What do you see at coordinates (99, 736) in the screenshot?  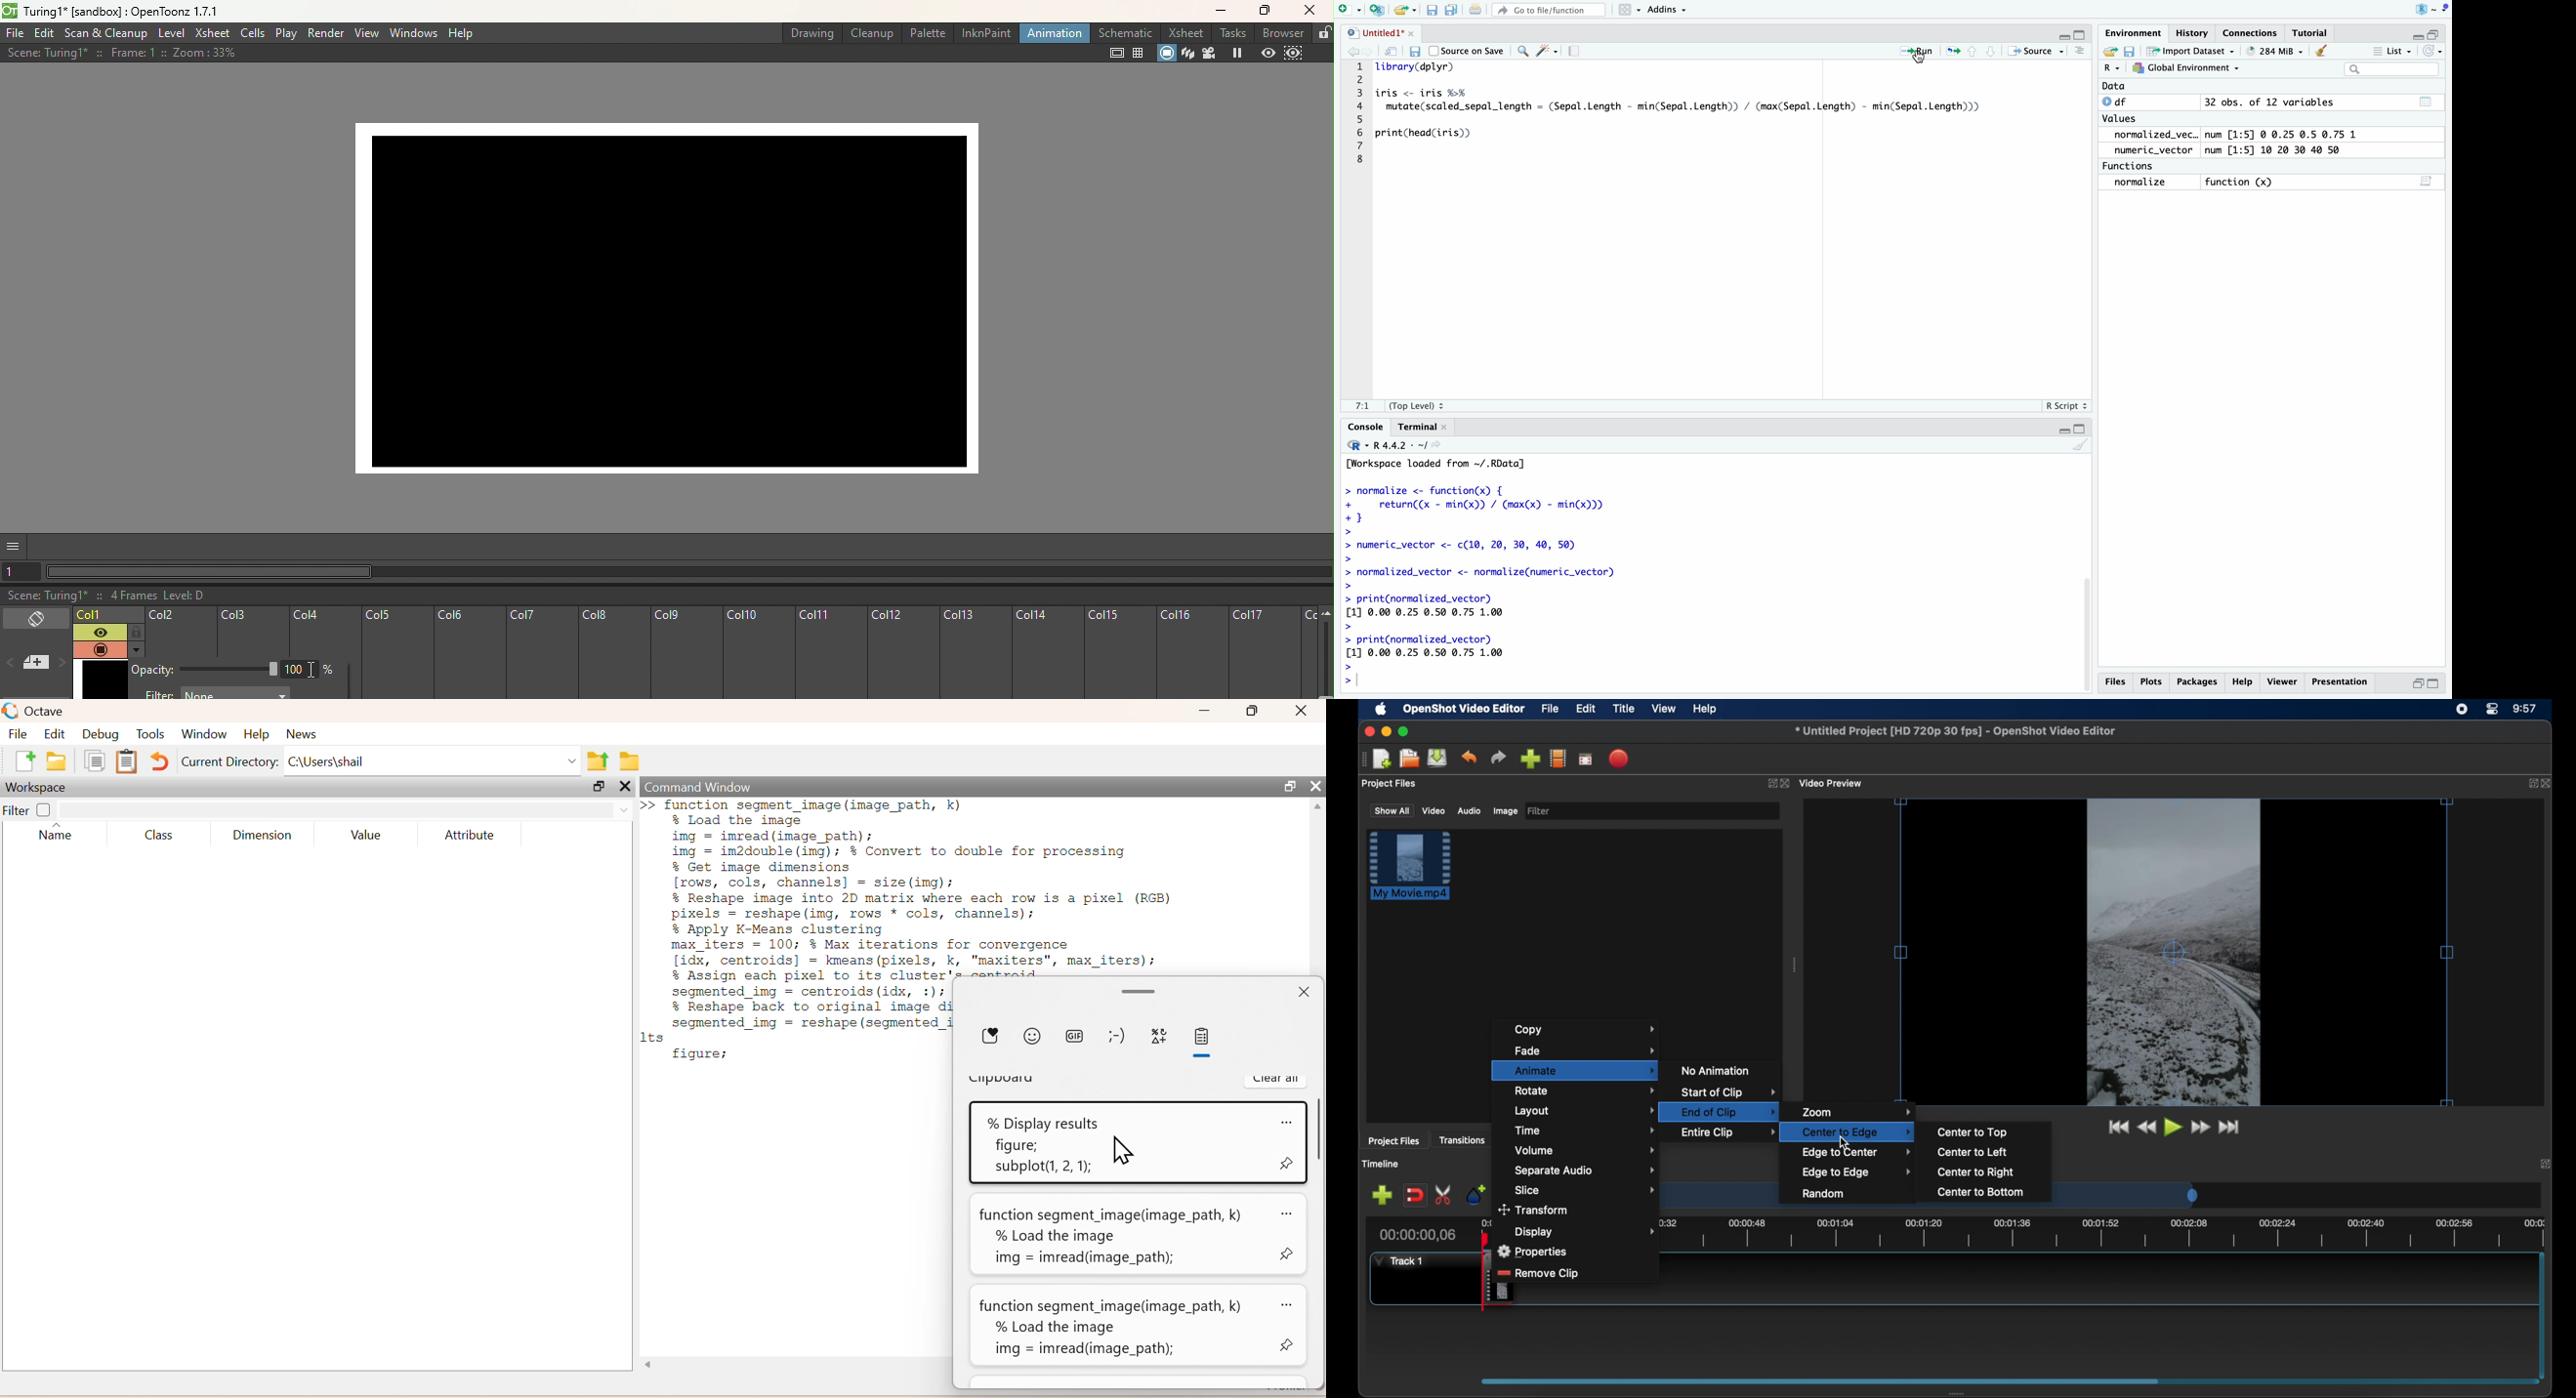 I see `Debug` at bounding box center [99, 736].